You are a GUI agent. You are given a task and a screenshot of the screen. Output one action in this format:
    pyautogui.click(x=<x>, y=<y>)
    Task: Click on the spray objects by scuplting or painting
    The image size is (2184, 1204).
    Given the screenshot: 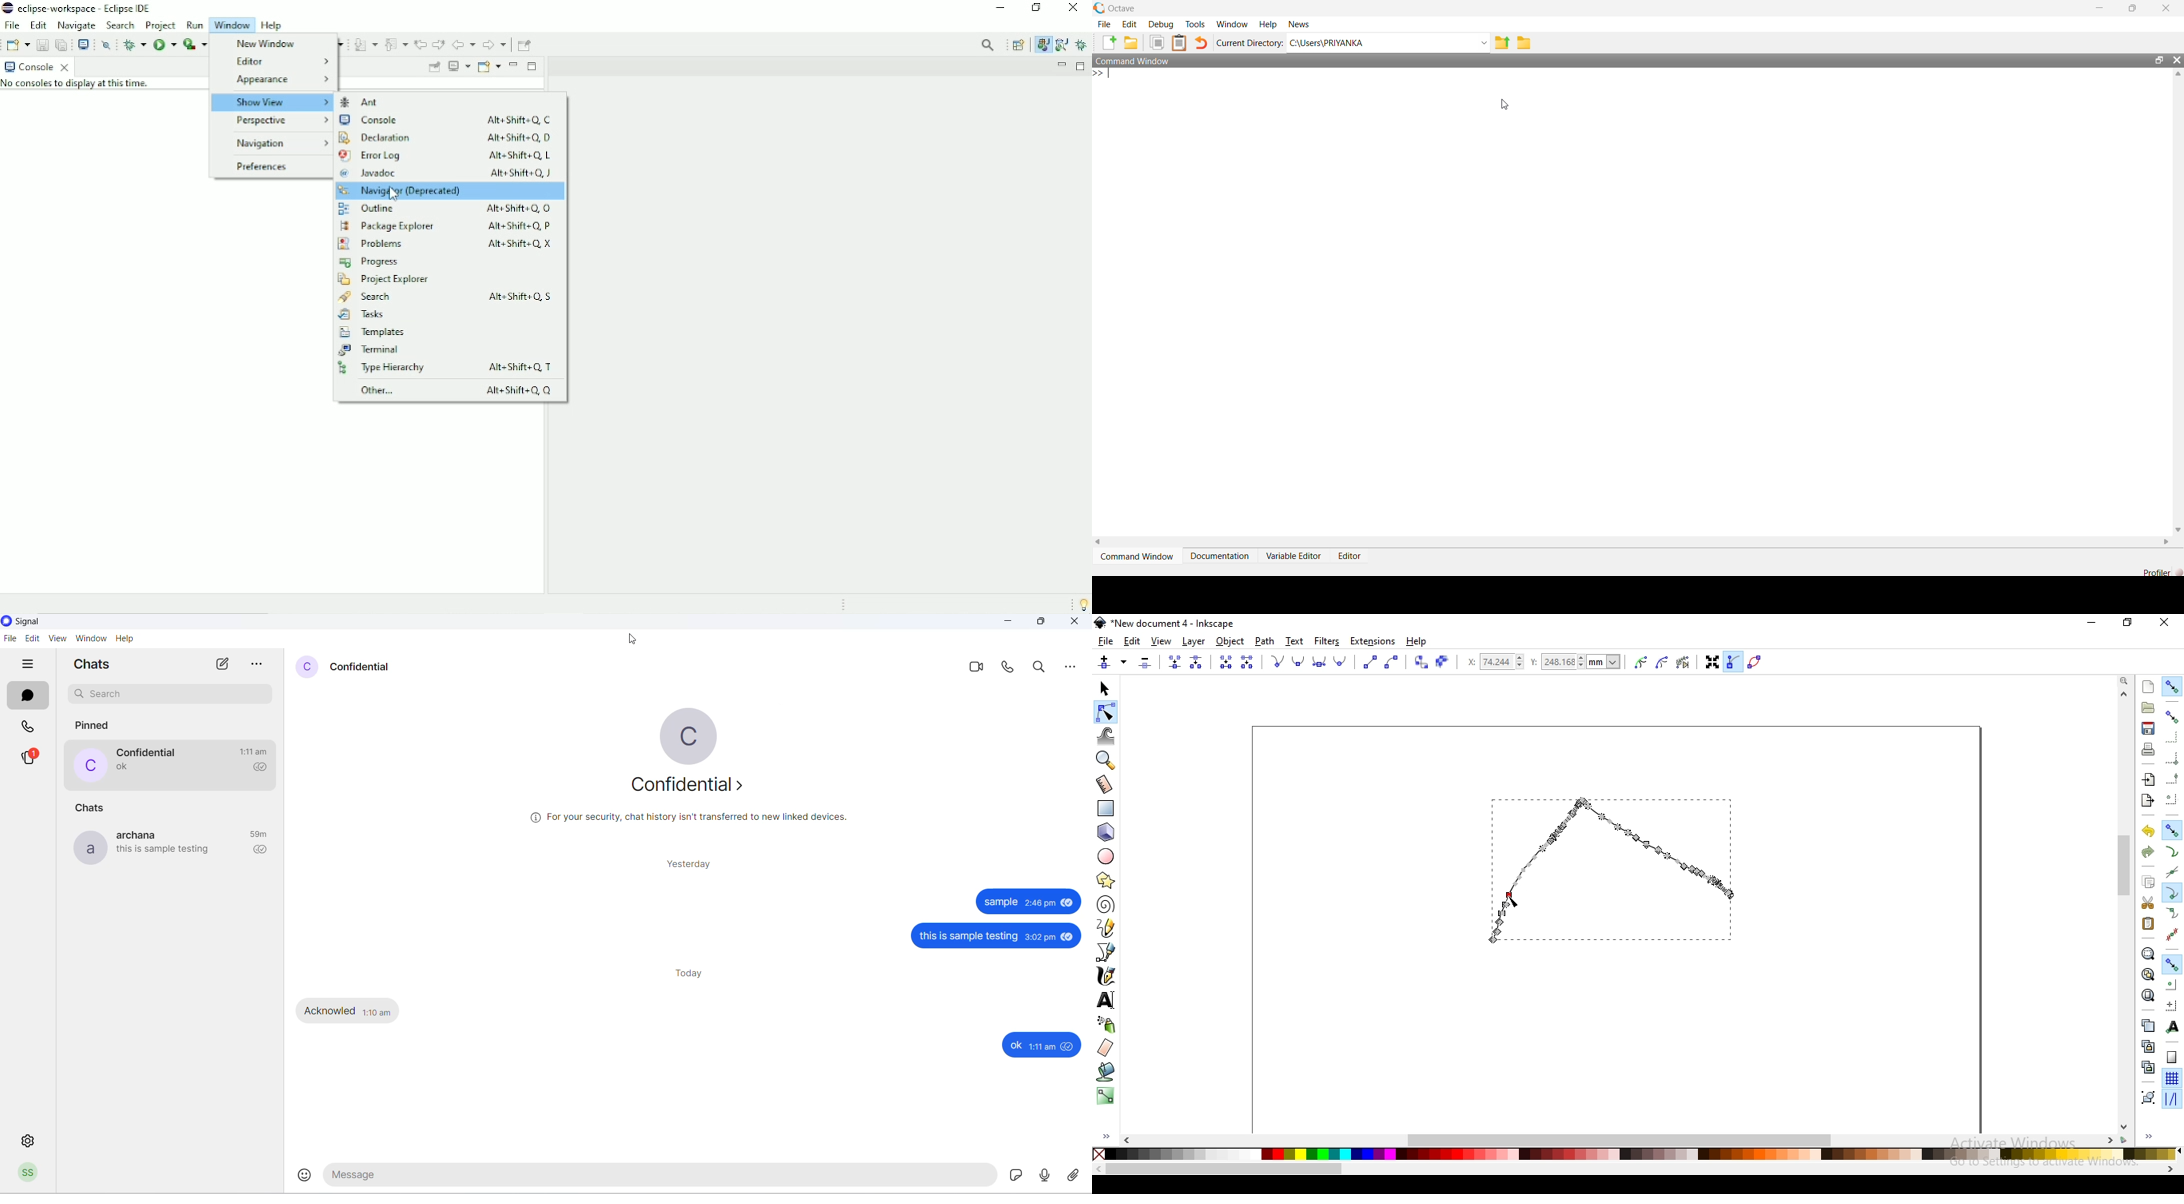 What is the action you would take?
    pyautogui.click(x=1107, y=1024)
    